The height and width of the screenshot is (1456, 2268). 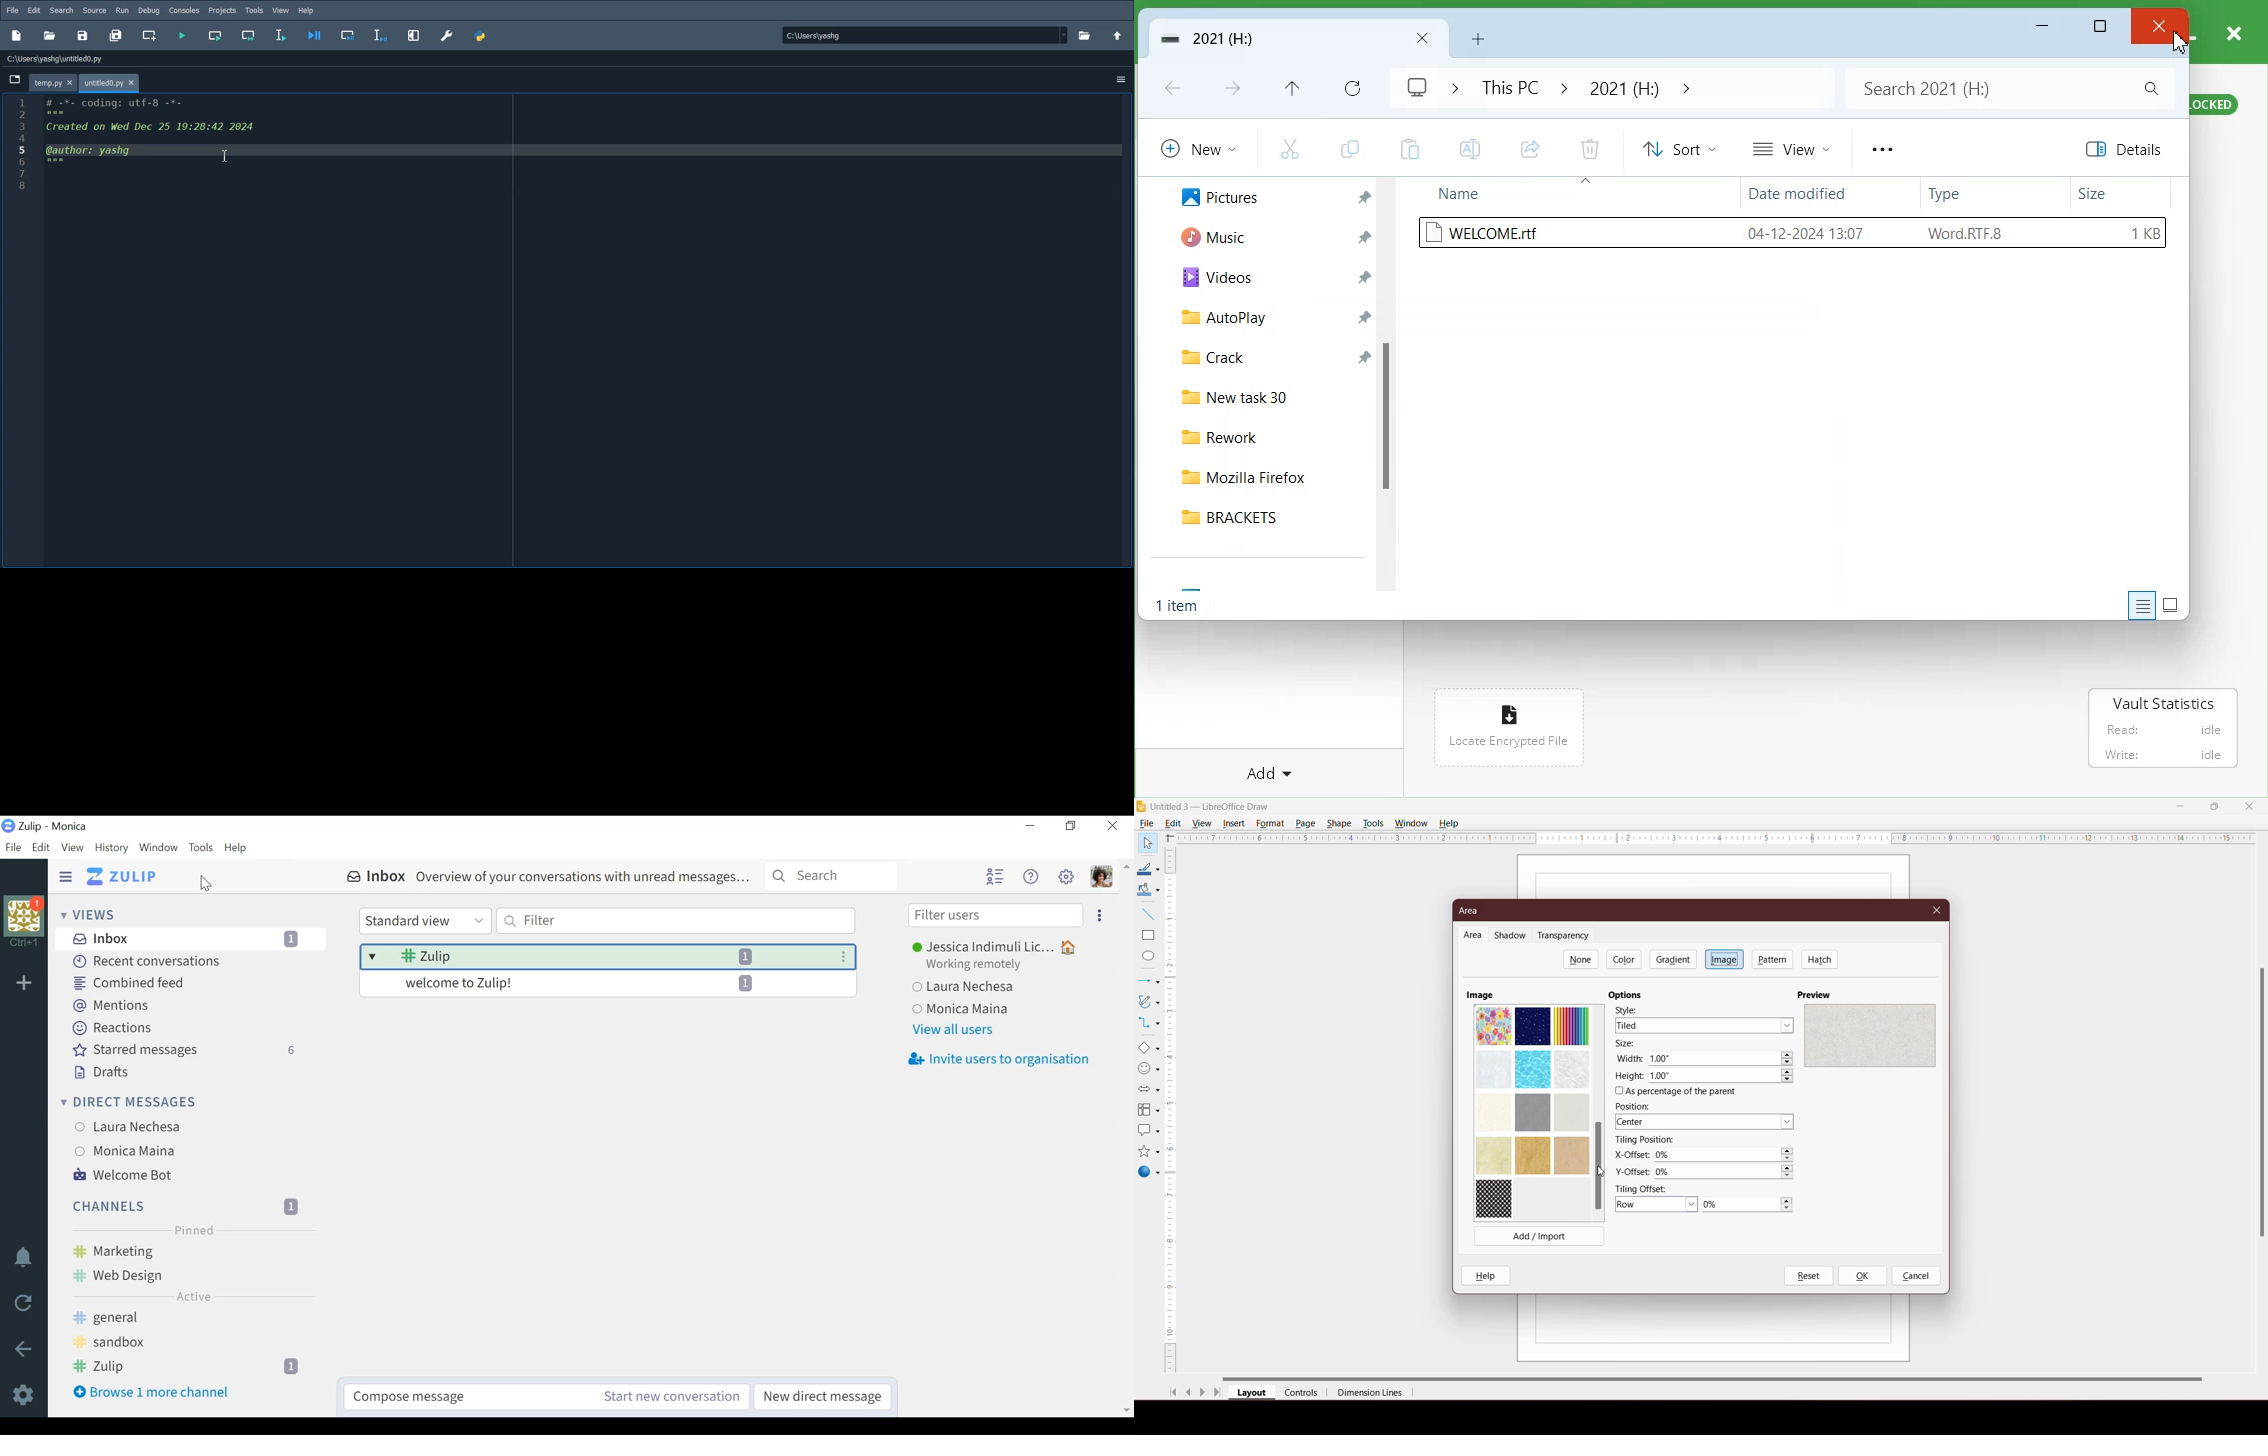 What do you see at coordinates (1148, 1152) in the screenshot?
I see `Stars and Banners` at bounding box center [1148, 1152].